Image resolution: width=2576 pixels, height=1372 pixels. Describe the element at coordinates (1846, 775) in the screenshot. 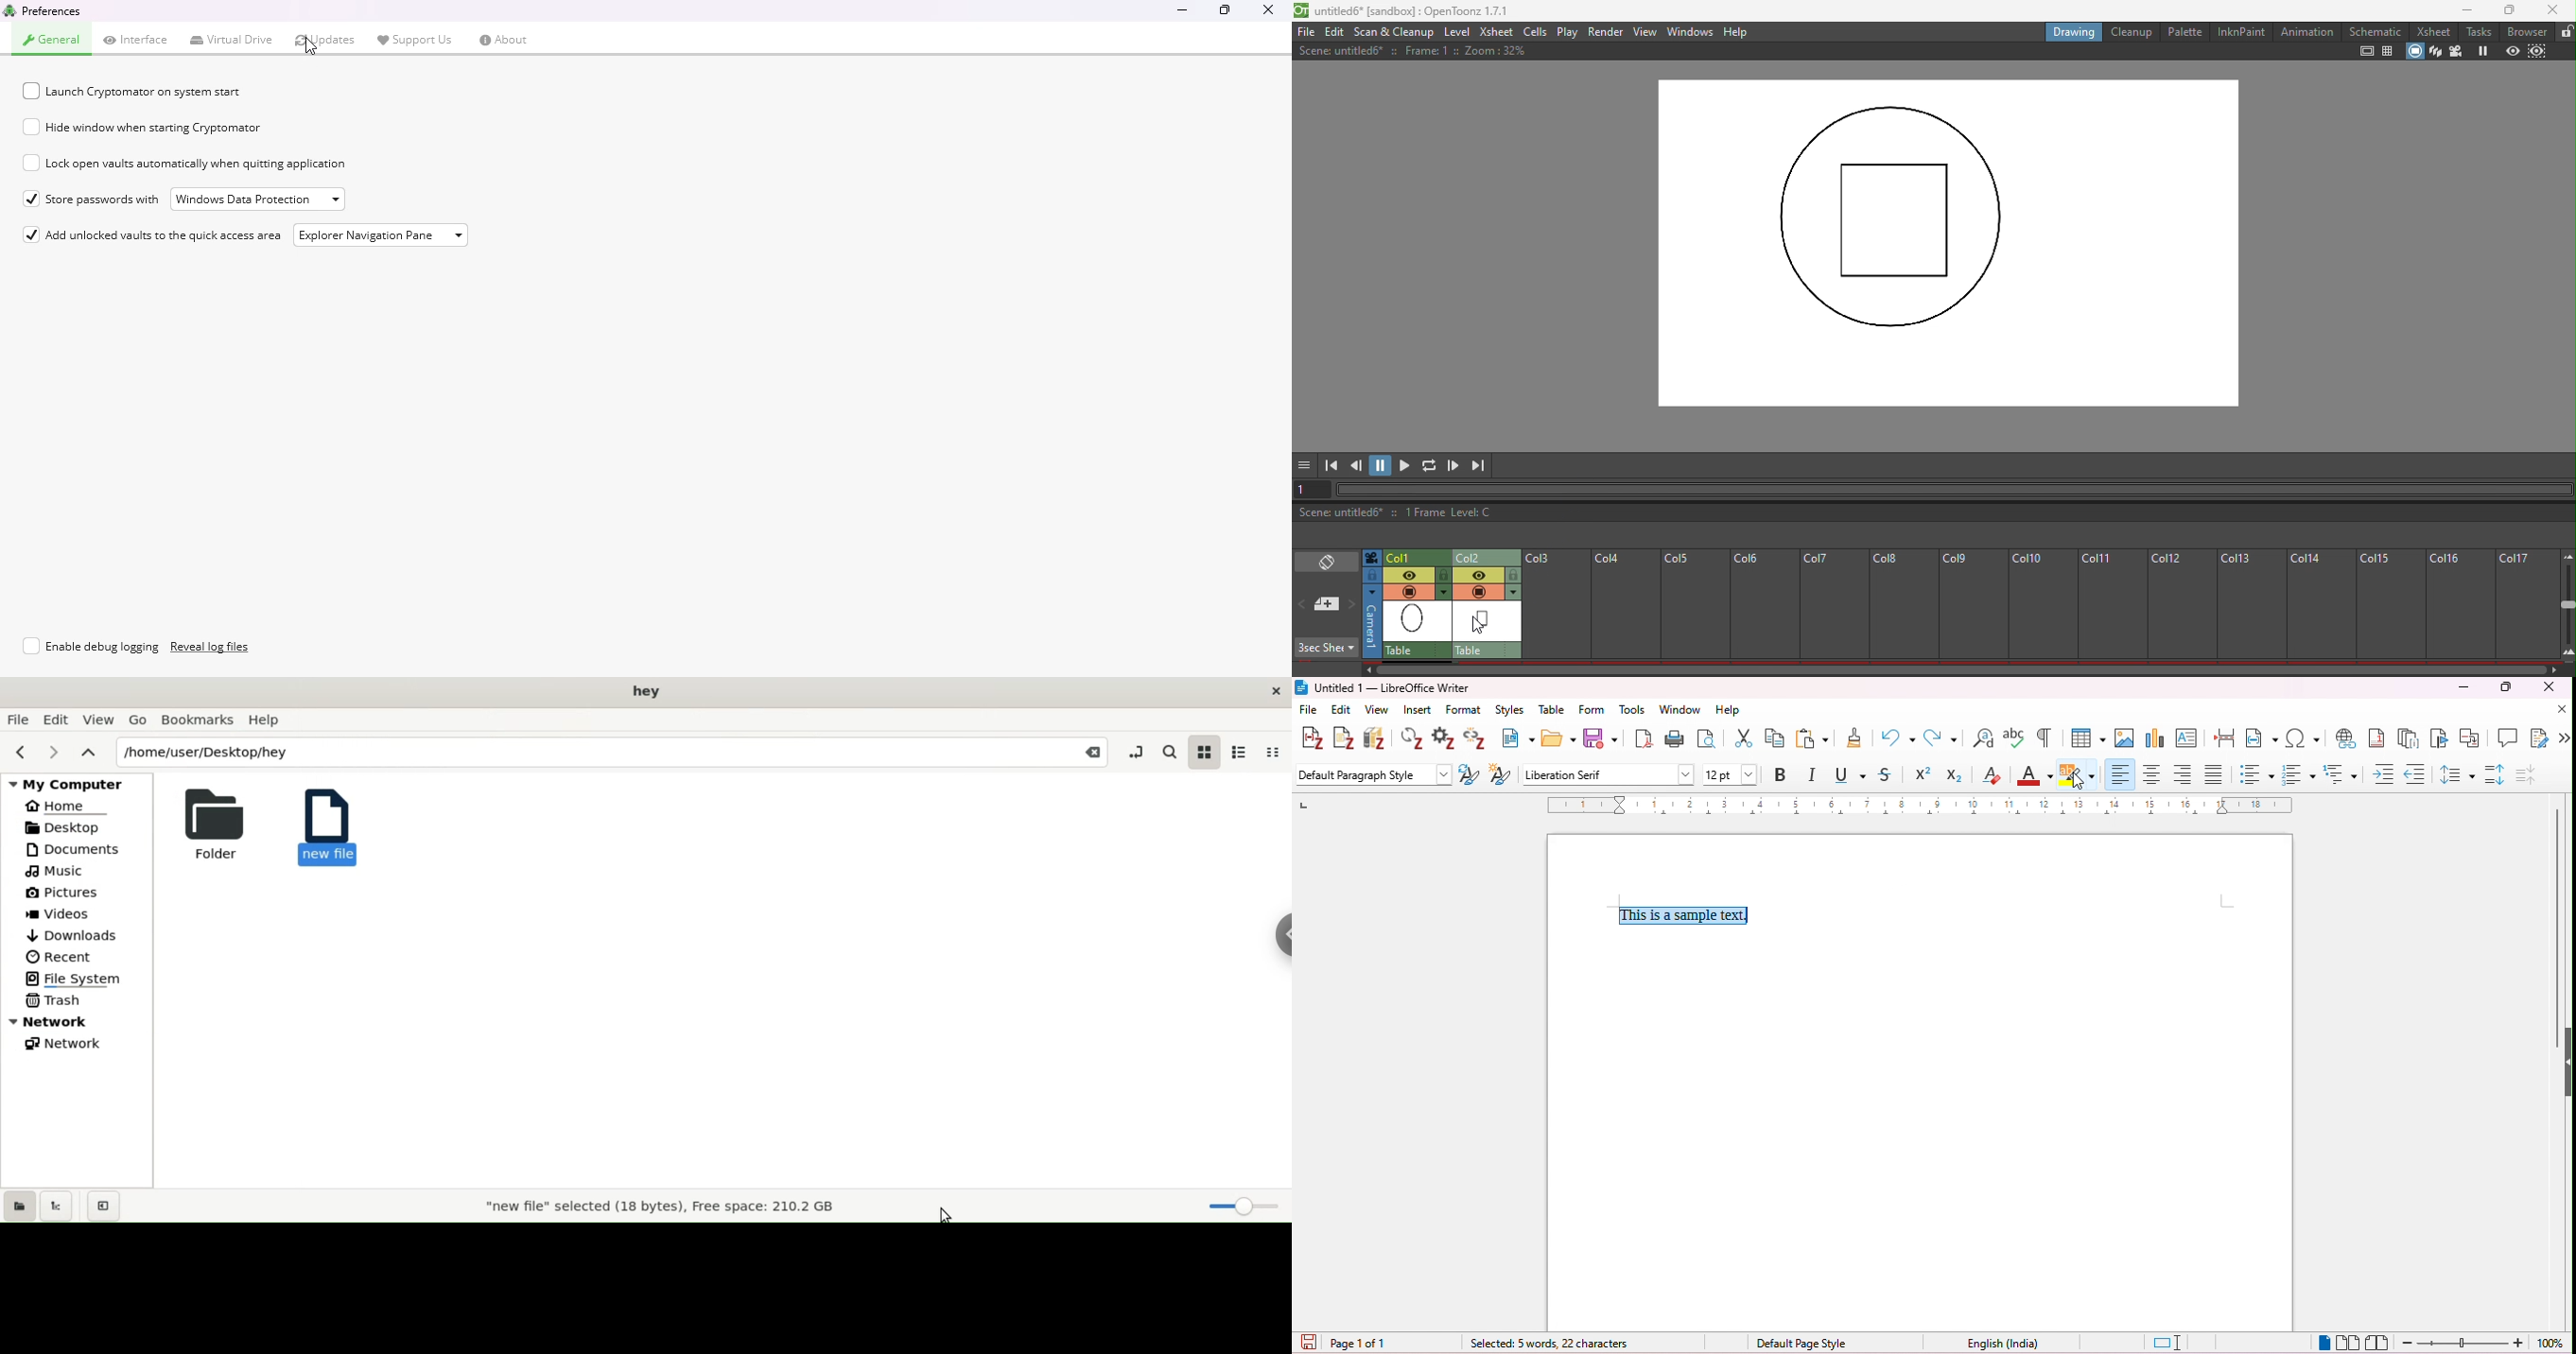

I see `underline` at that location.